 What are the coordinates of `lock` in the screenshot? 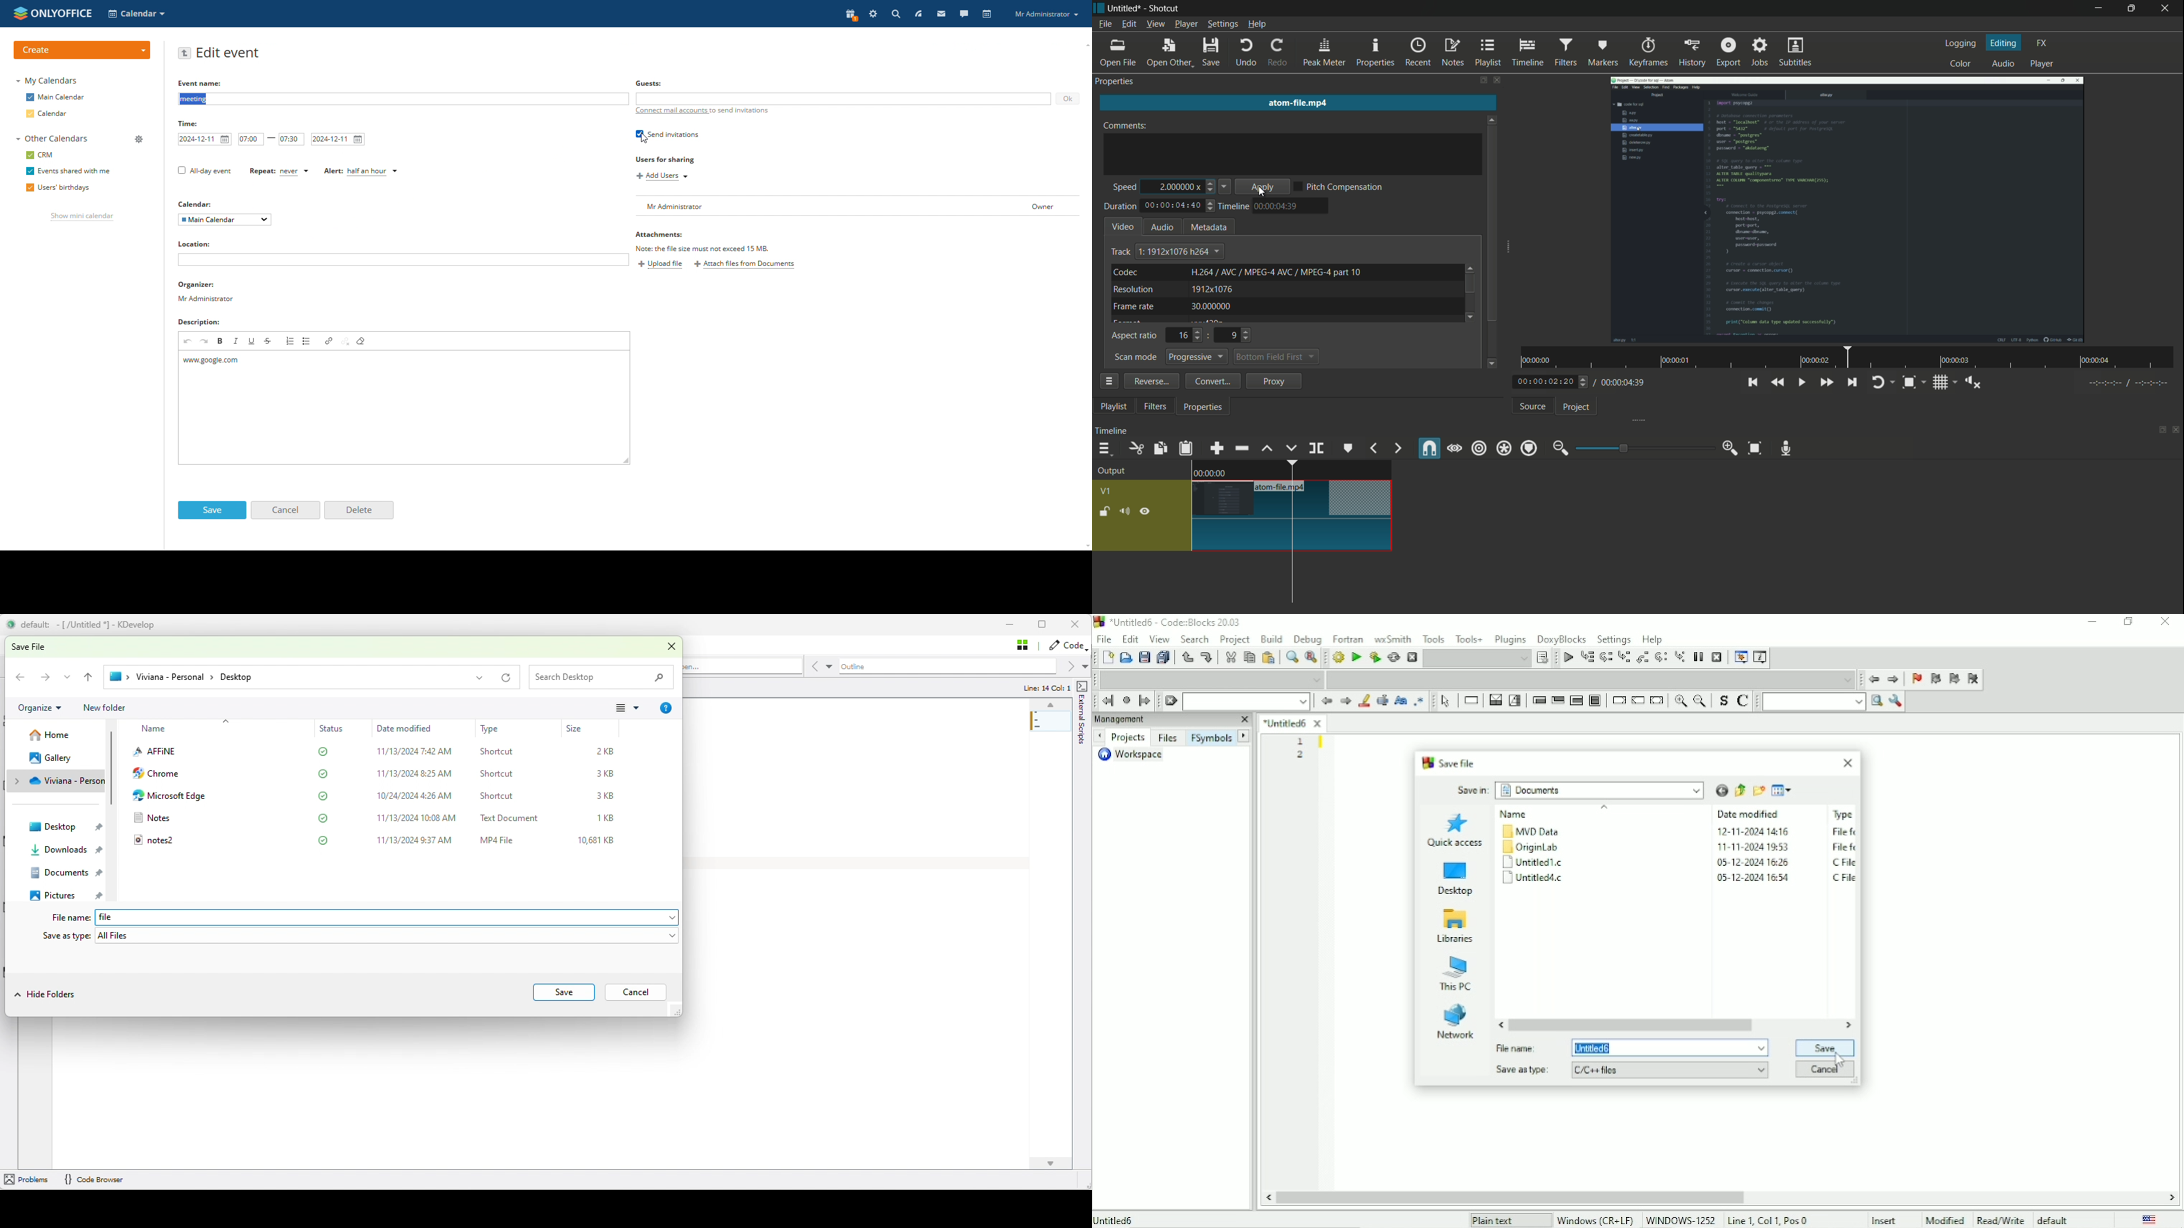 It's located at (1105, 512).